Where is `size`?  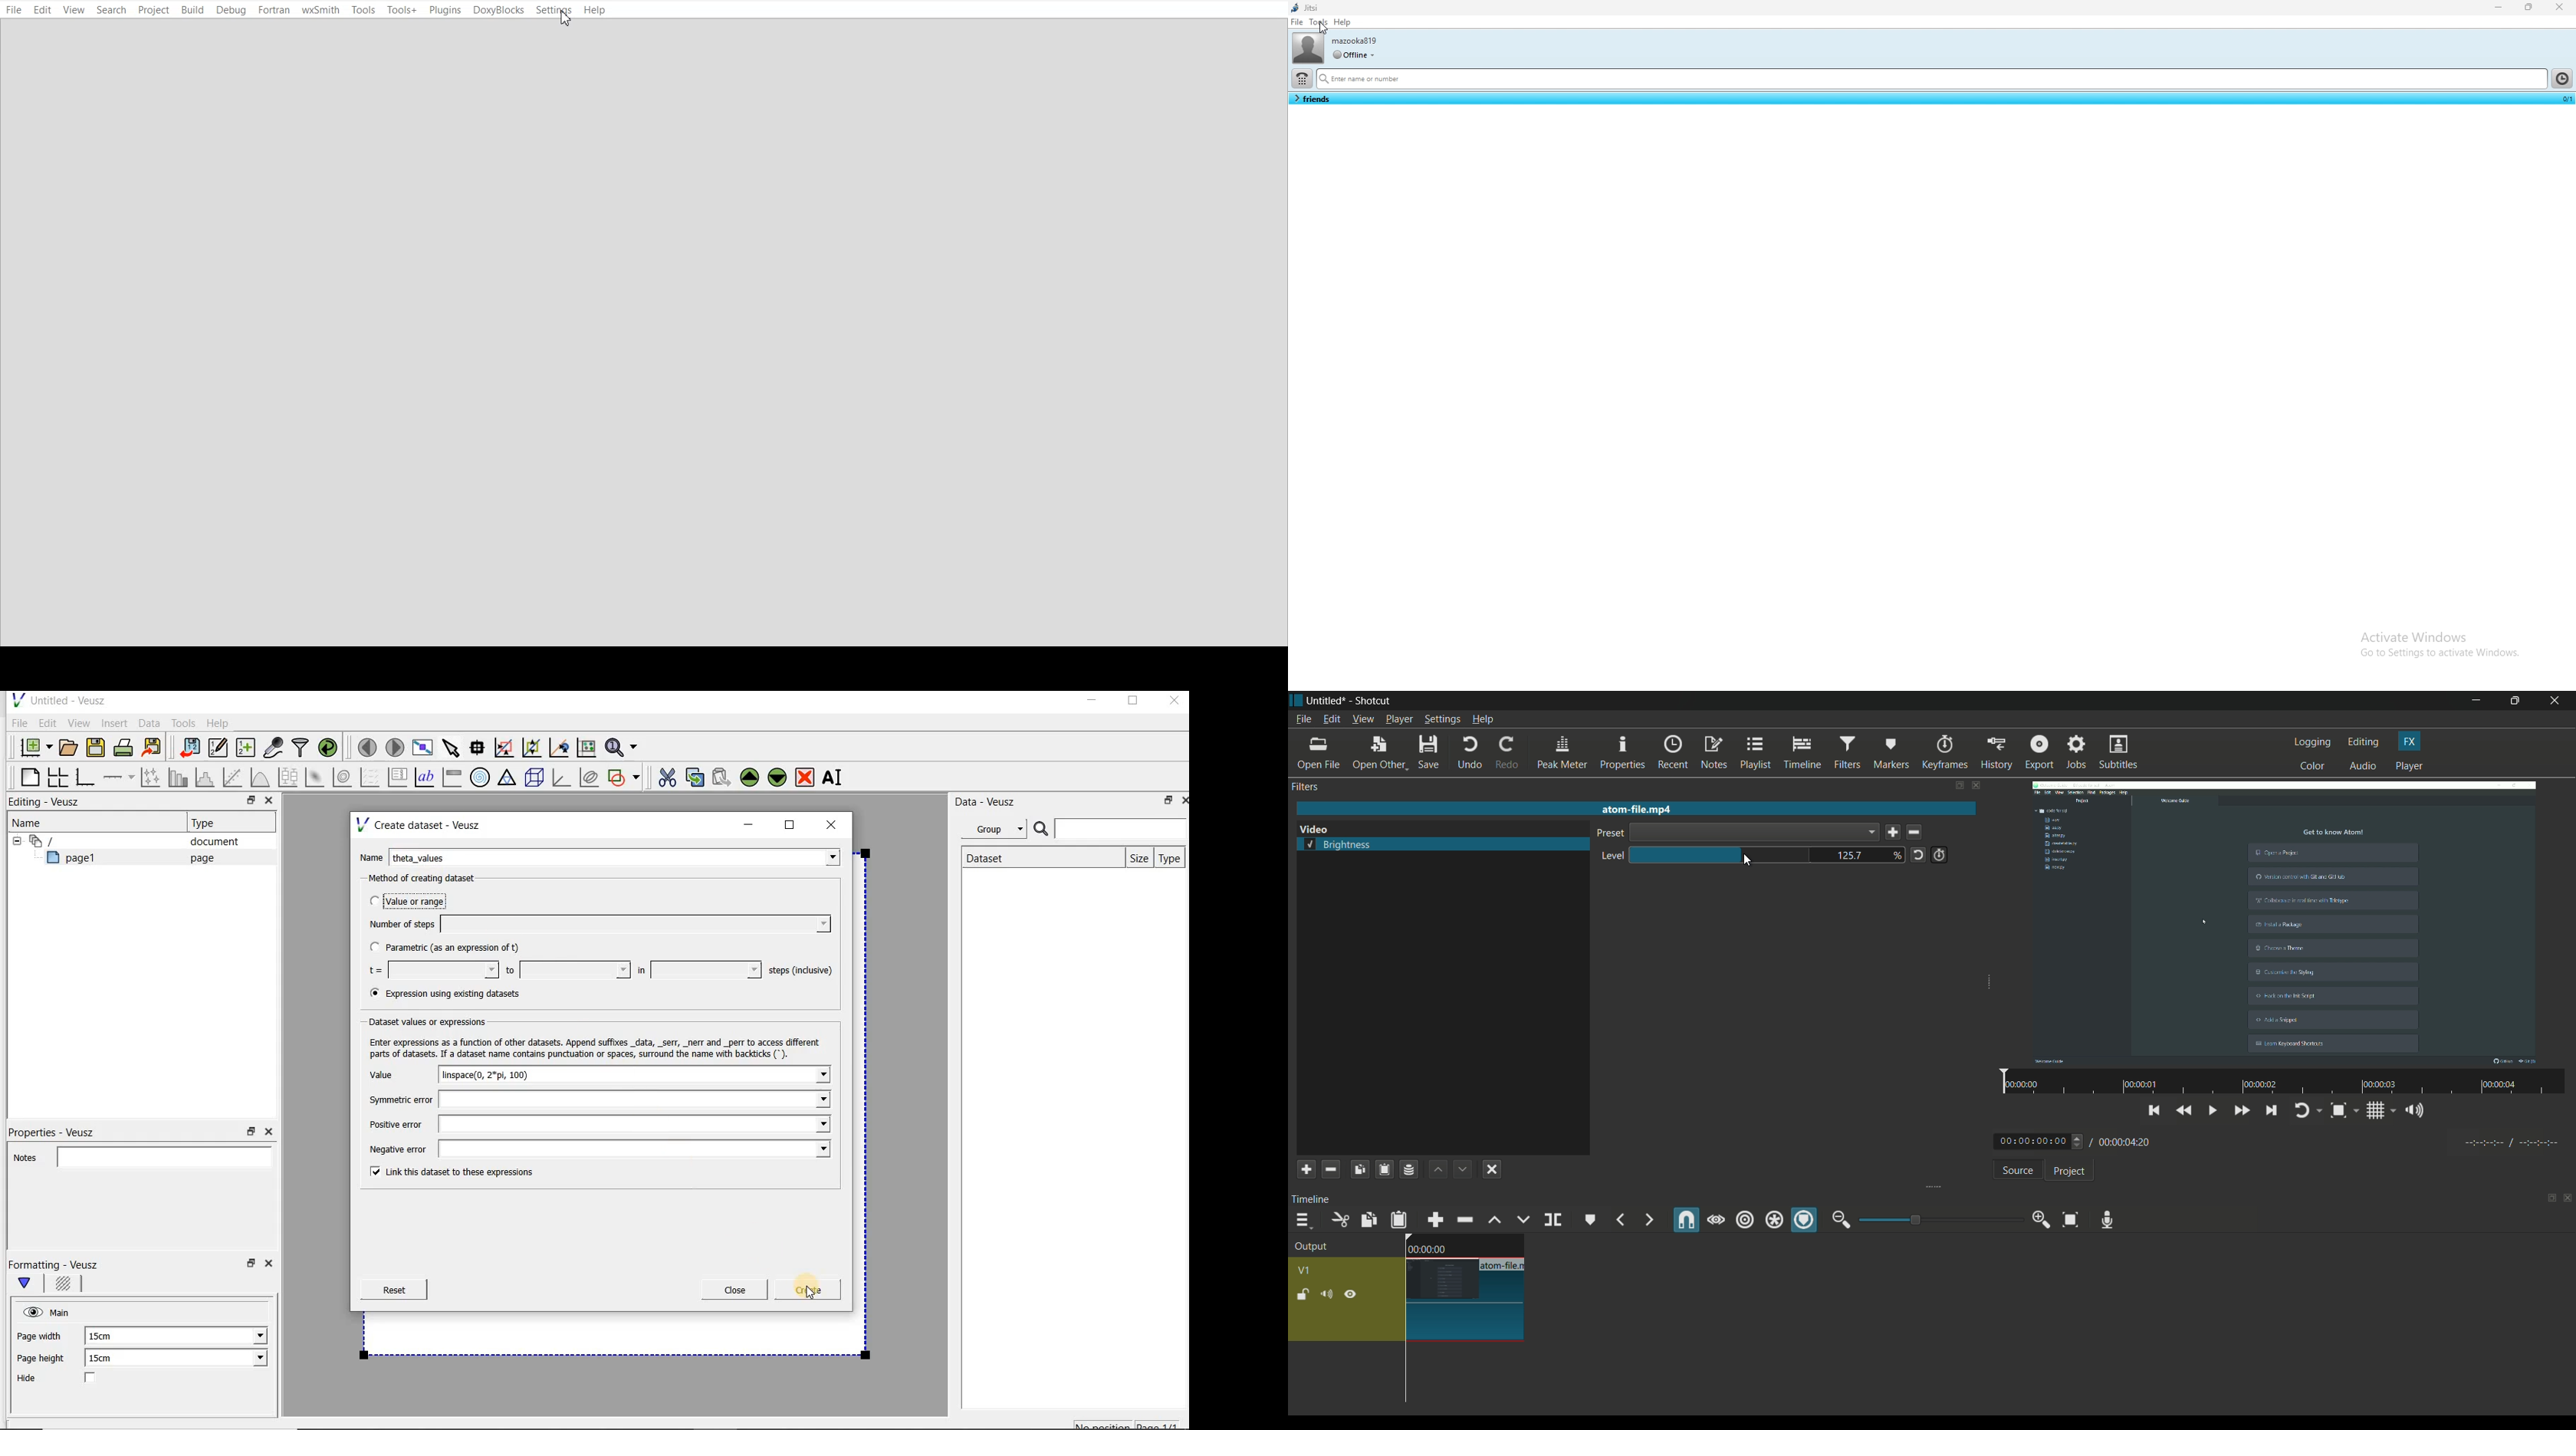
size is located at coordinates (1136, 857).